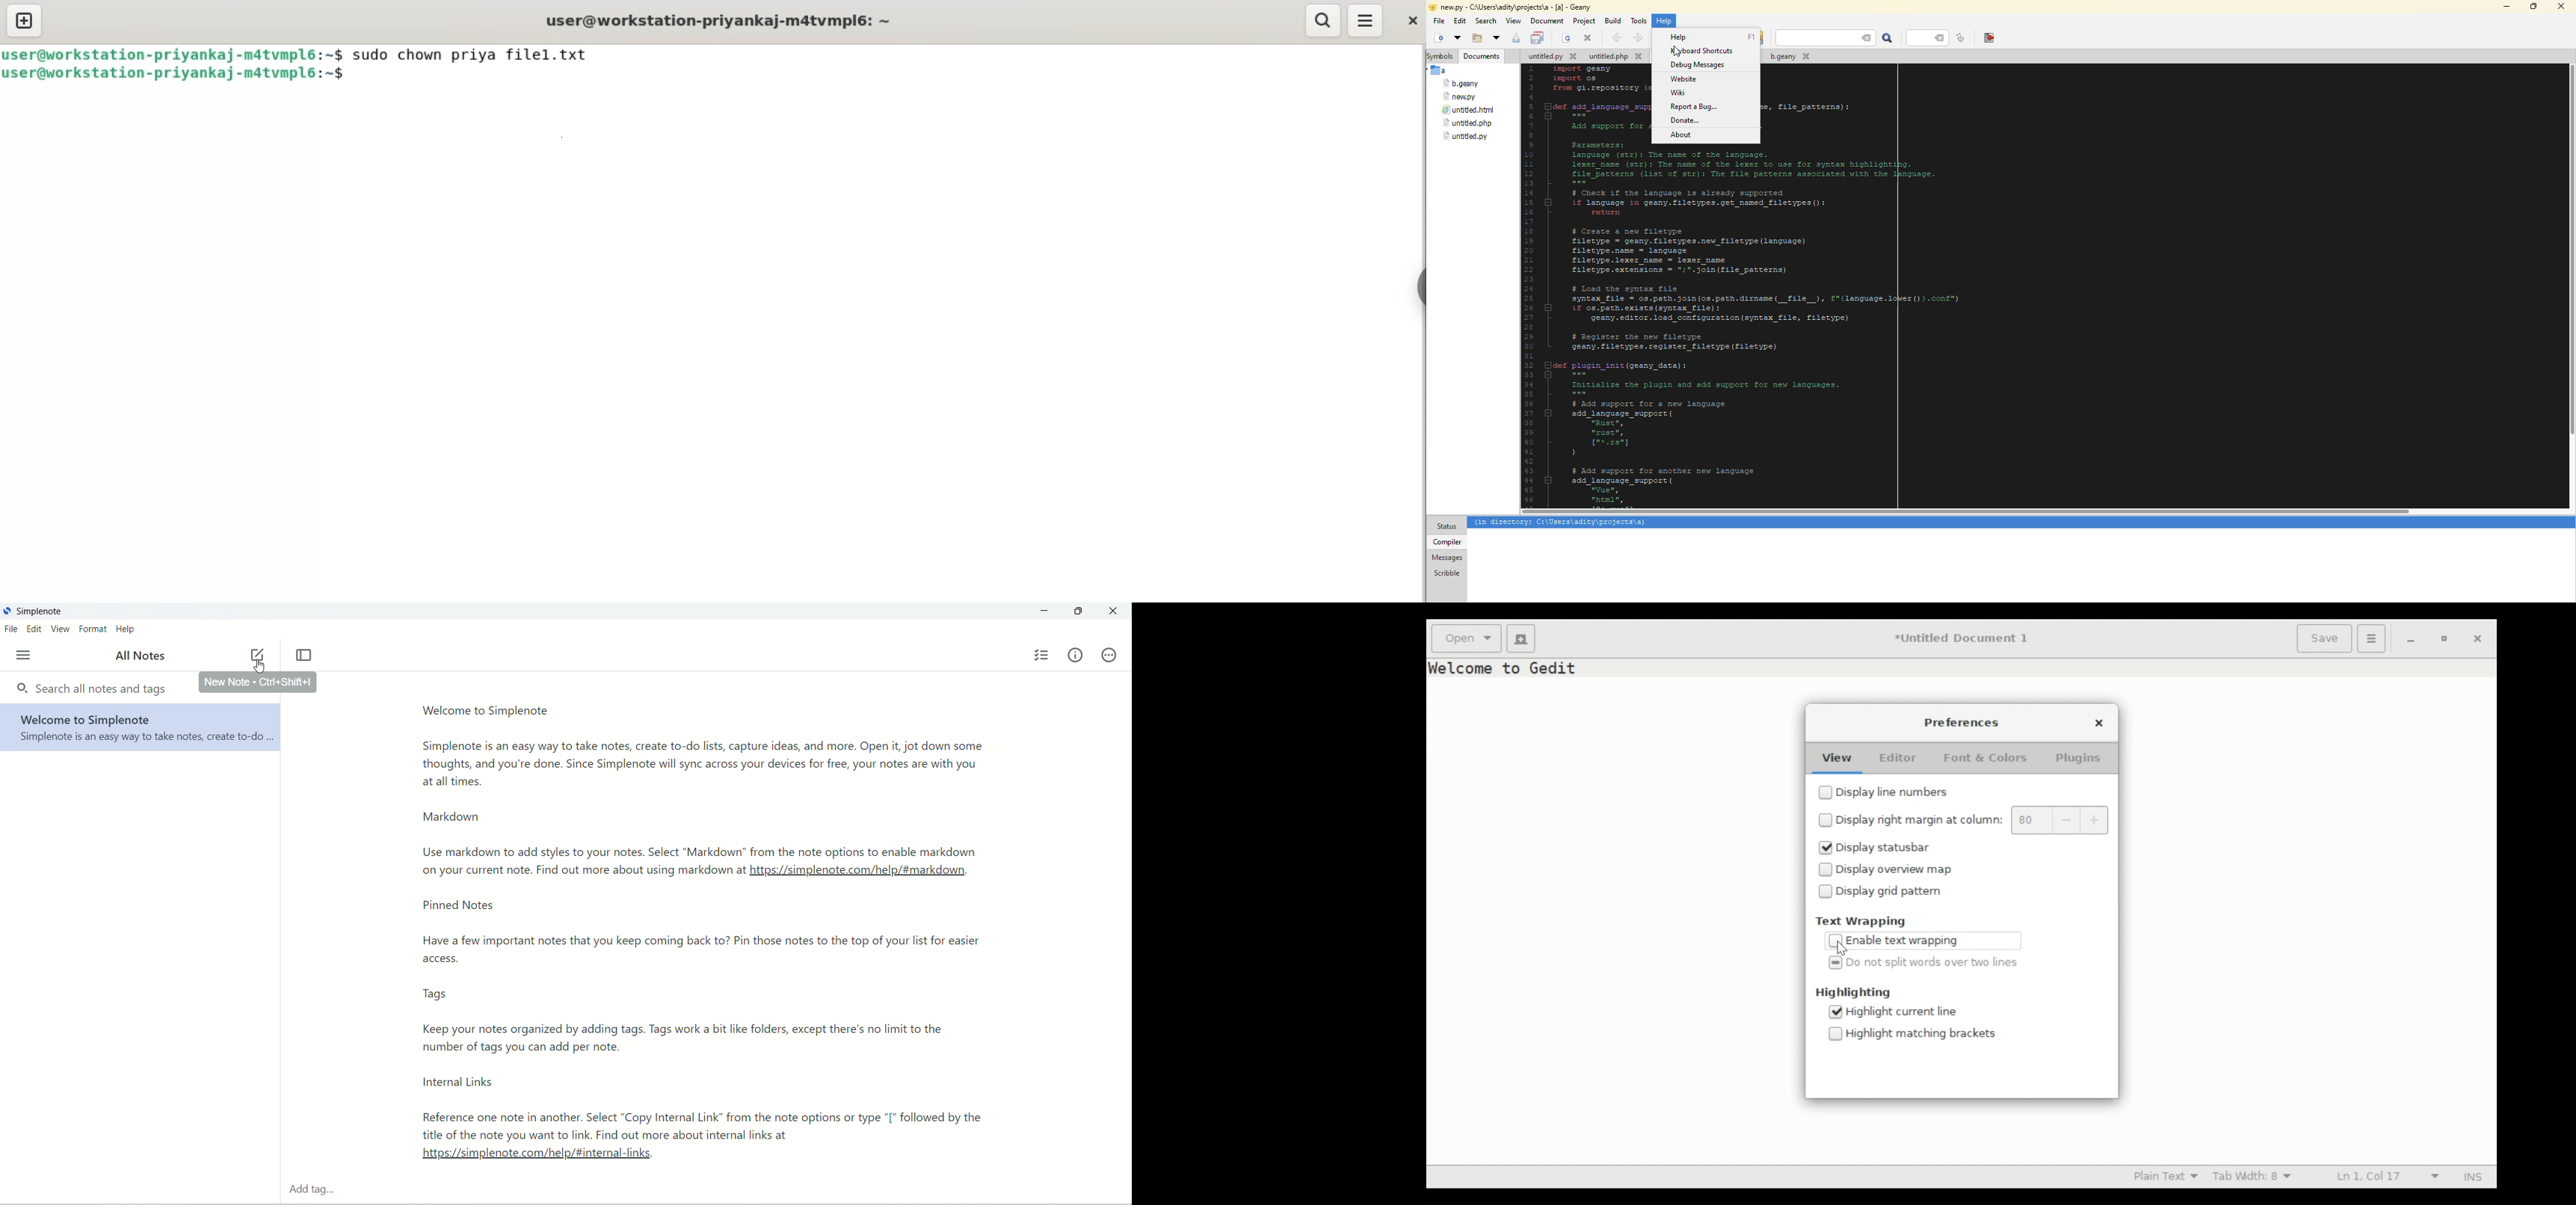  I want to click on actions, so click(1110, 654).